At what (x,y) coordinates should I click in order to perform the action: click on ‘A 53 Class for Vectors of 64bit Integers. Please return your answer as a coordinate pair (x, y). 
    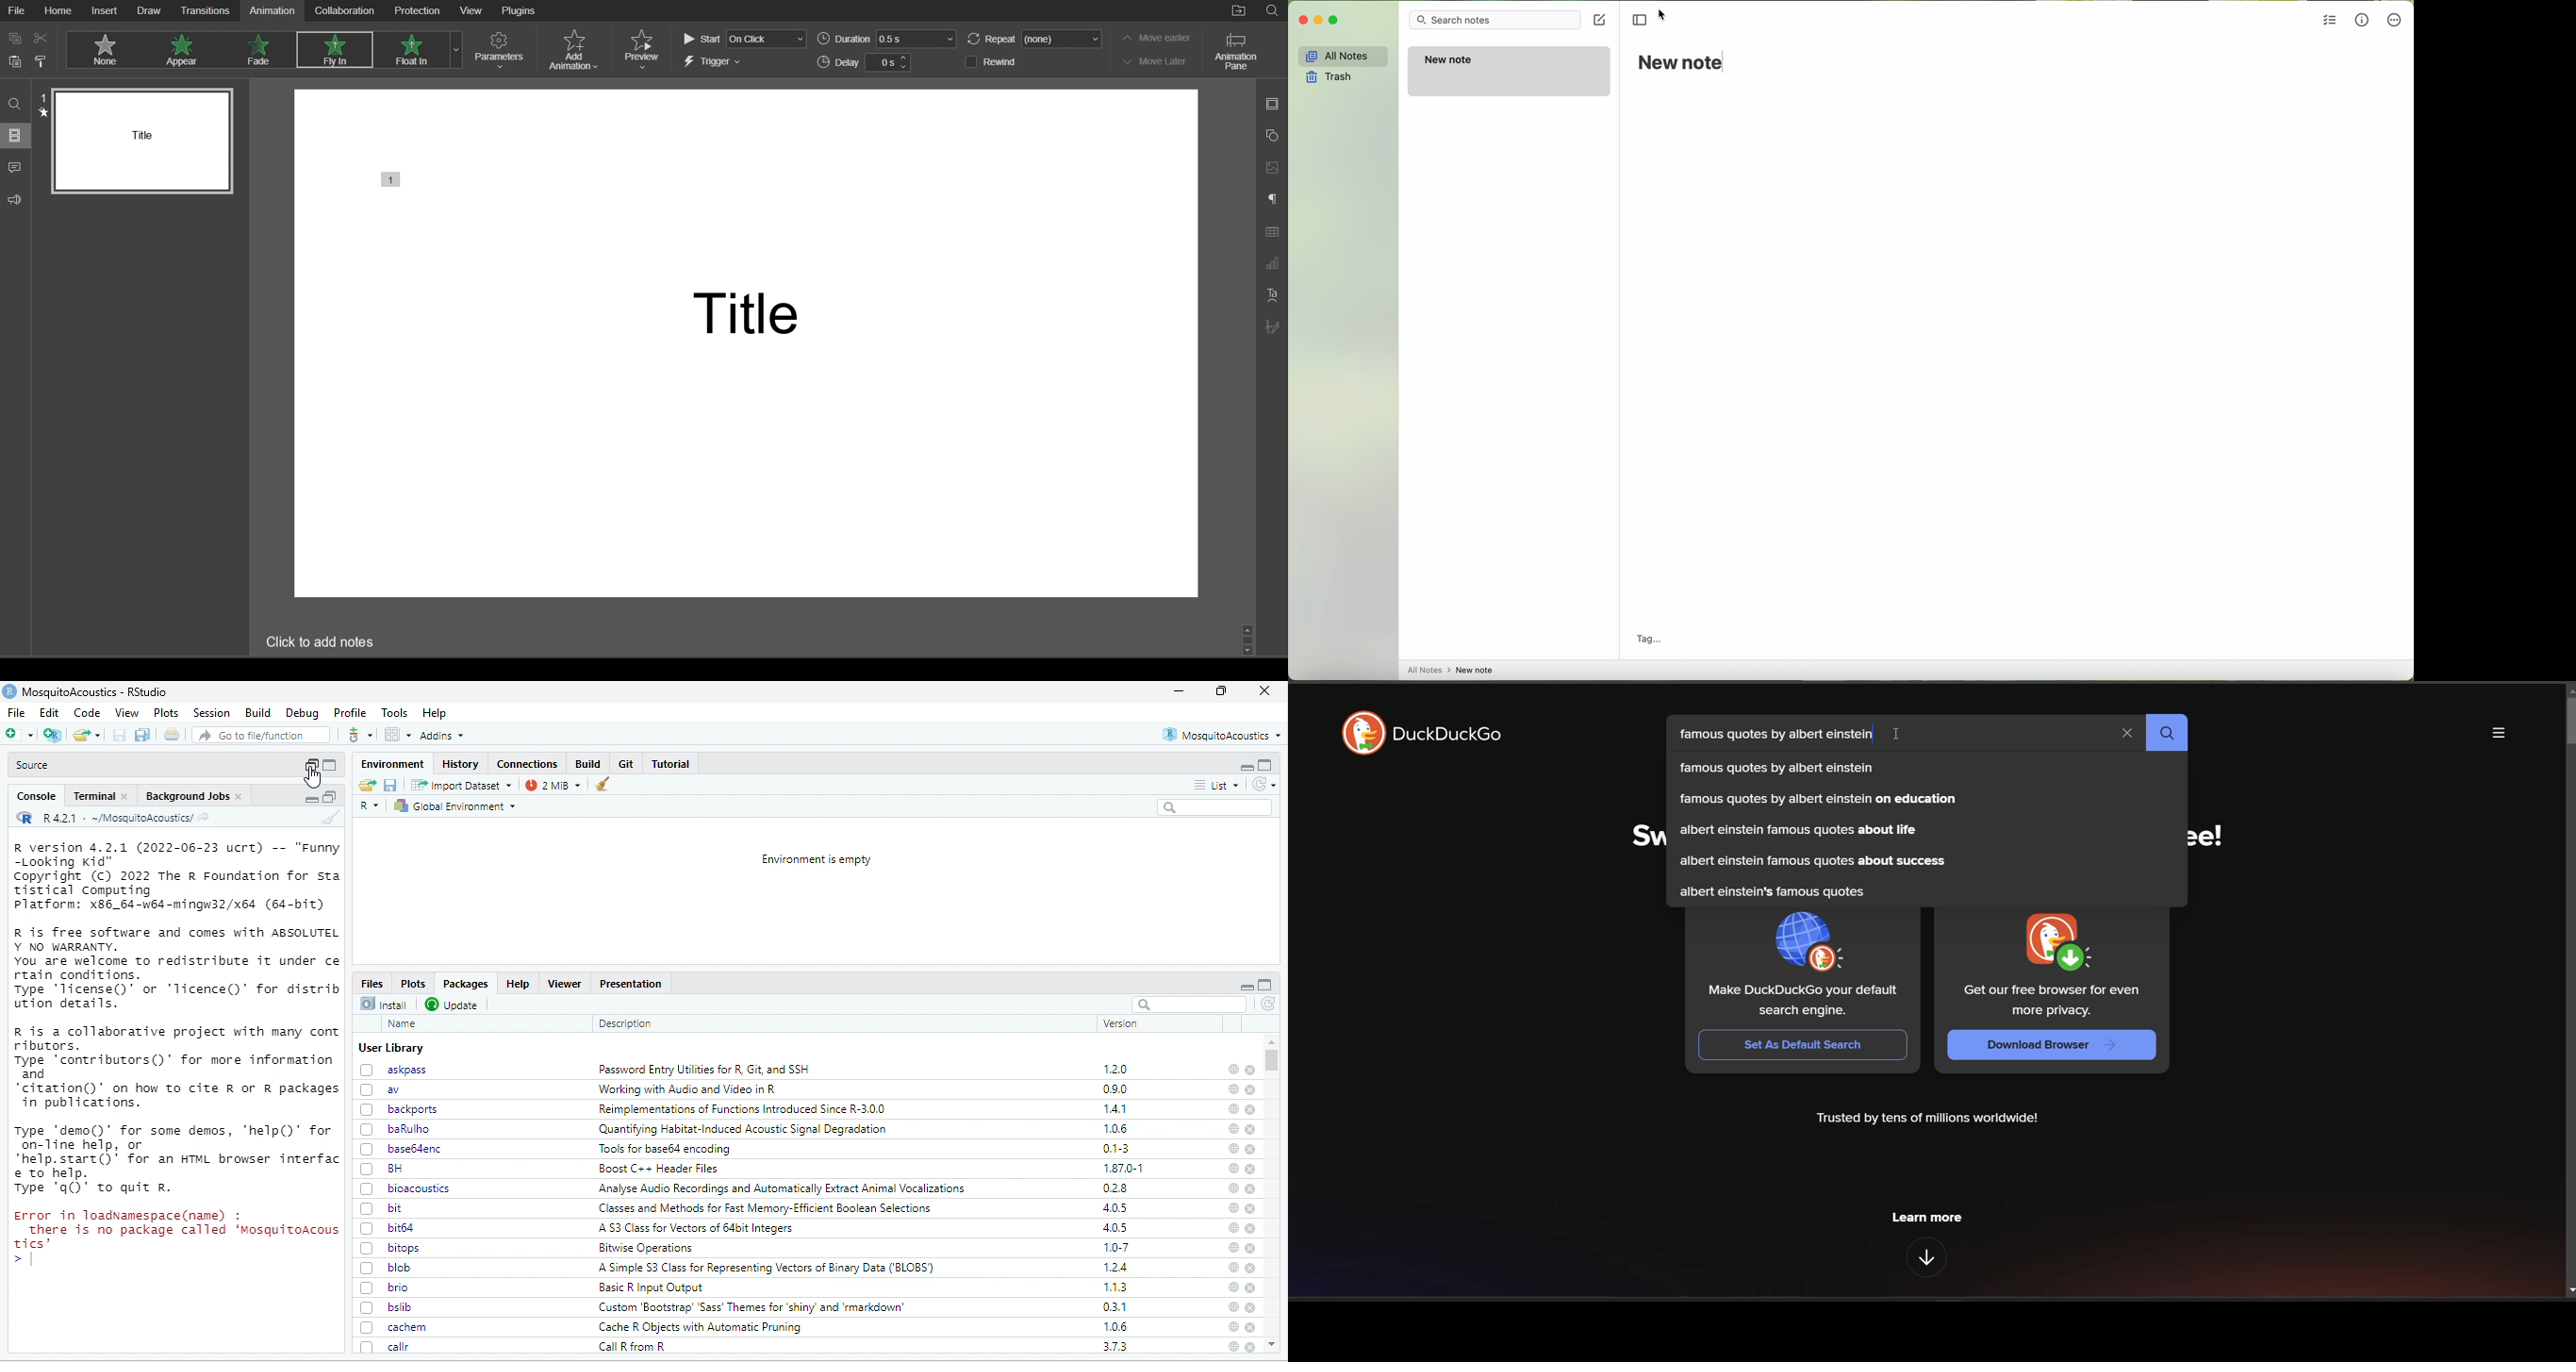
    Looking at the image, I should click on (700, 1228).